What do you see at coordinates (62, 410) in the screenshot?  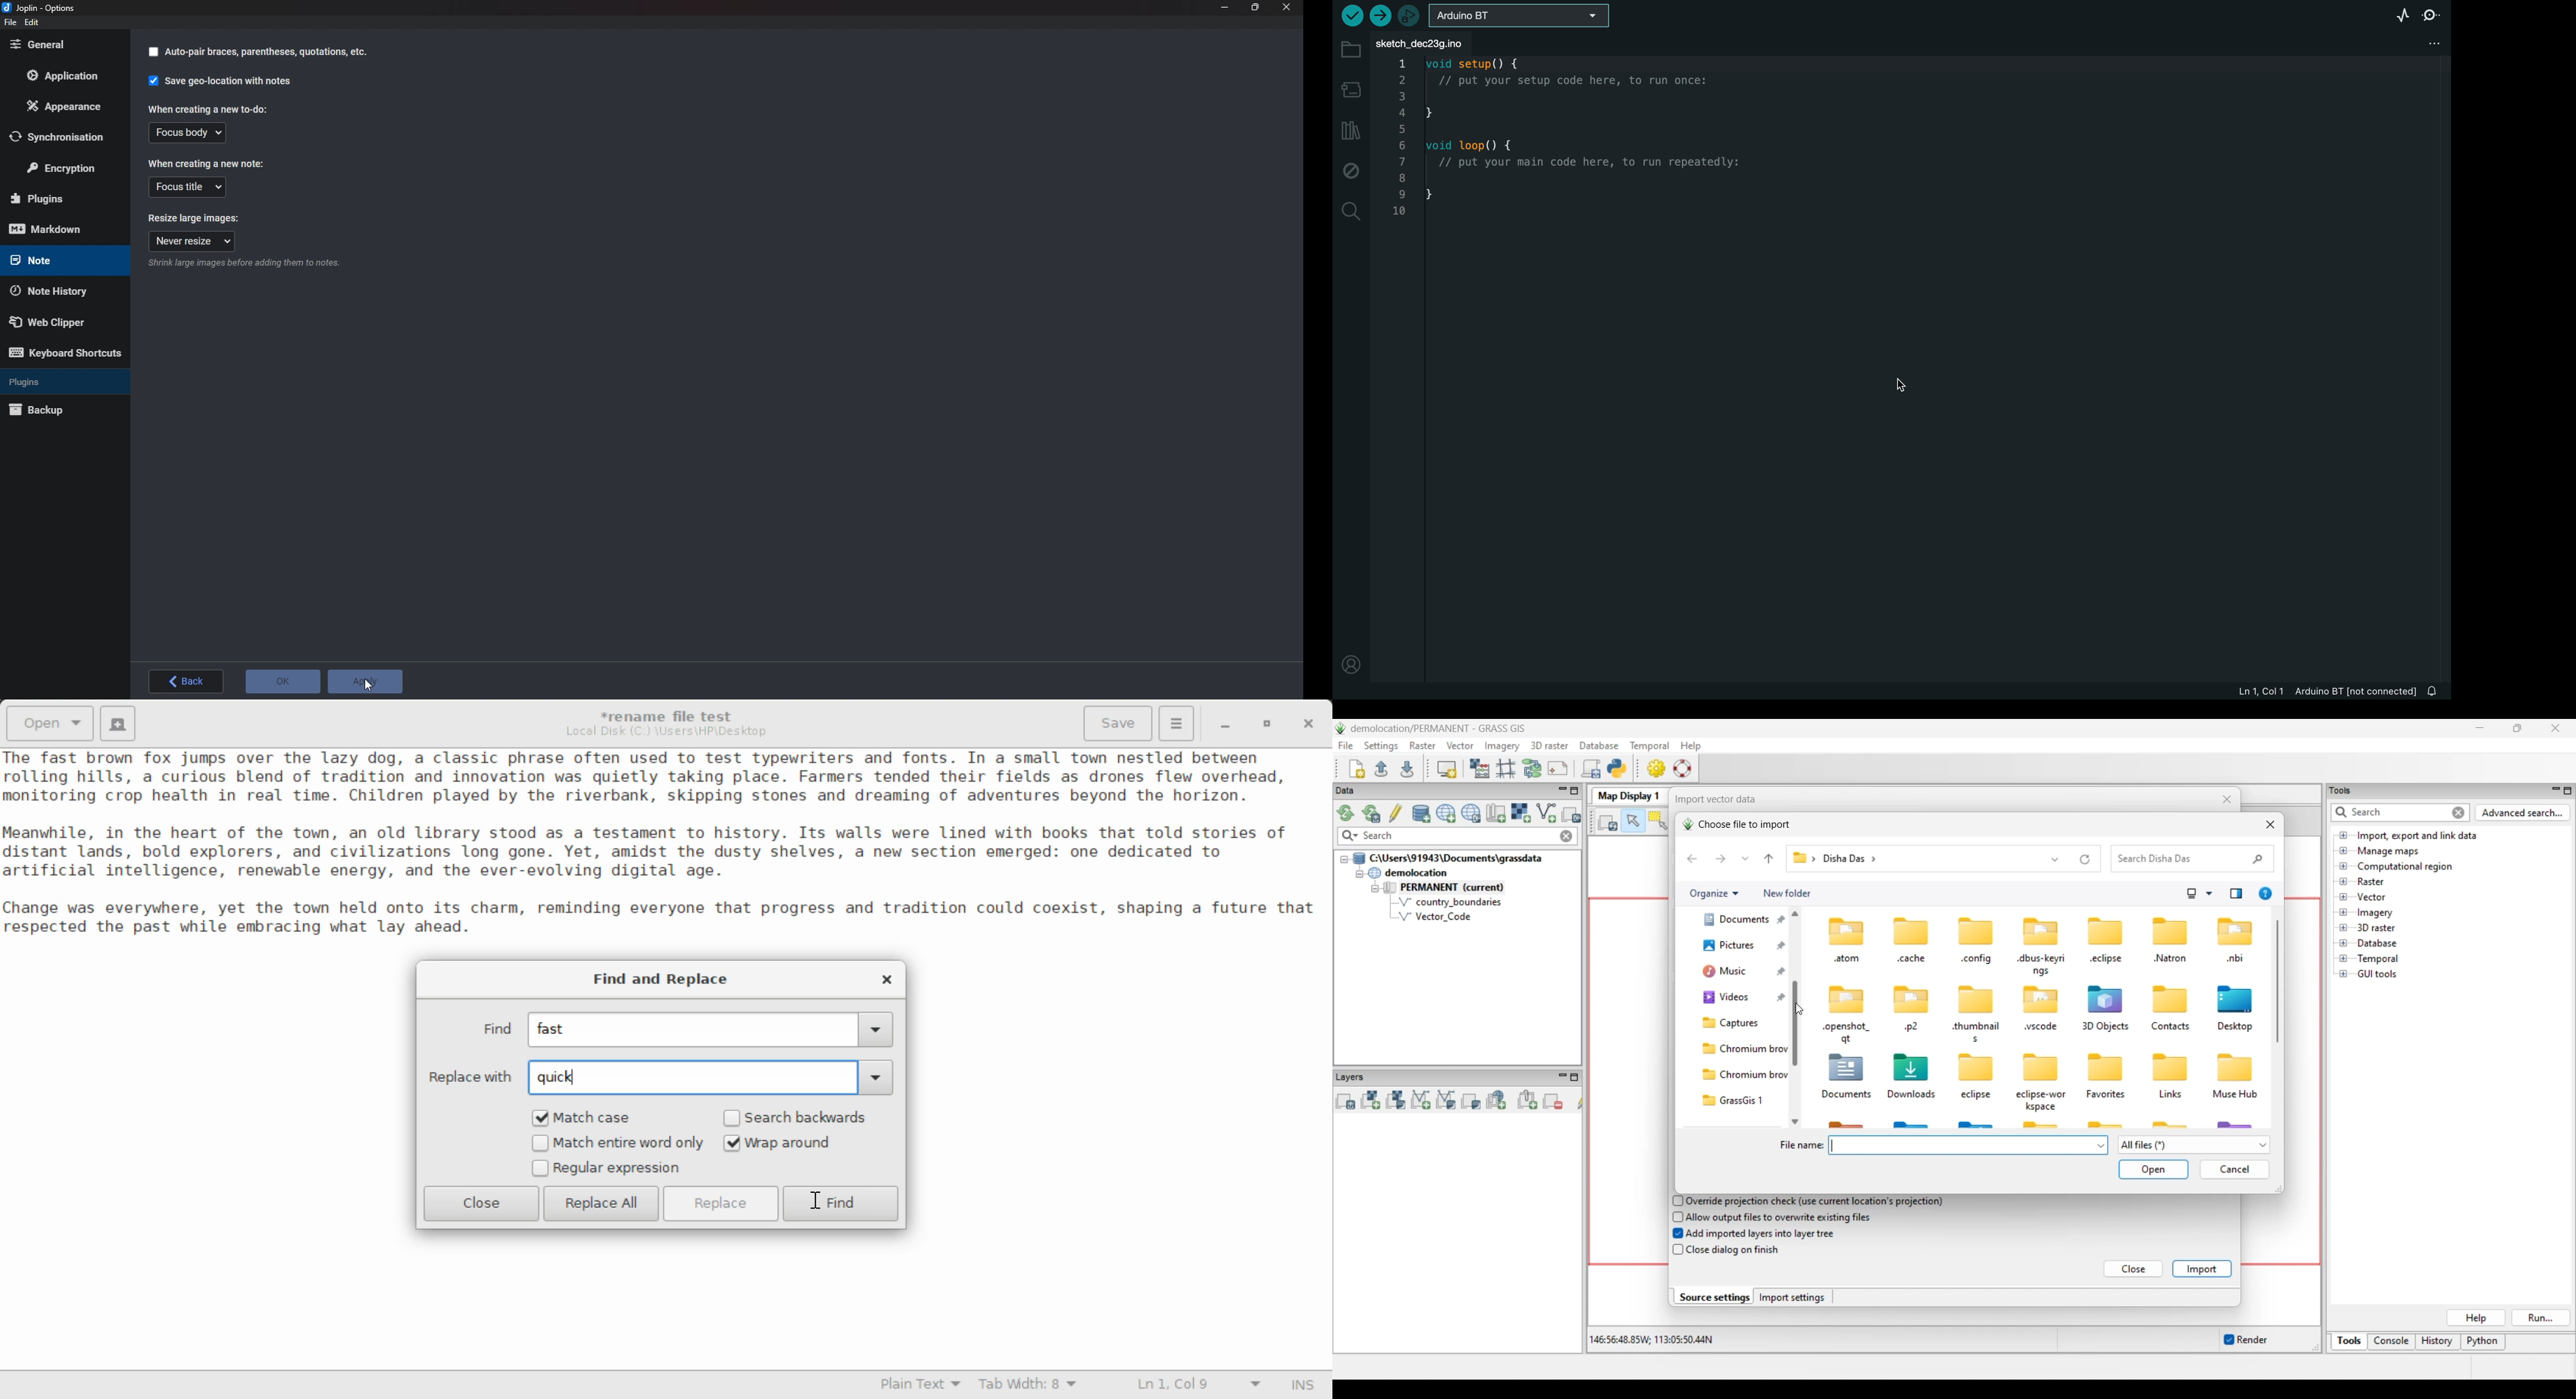 I see `Back up` at bounding box center [62, 410].